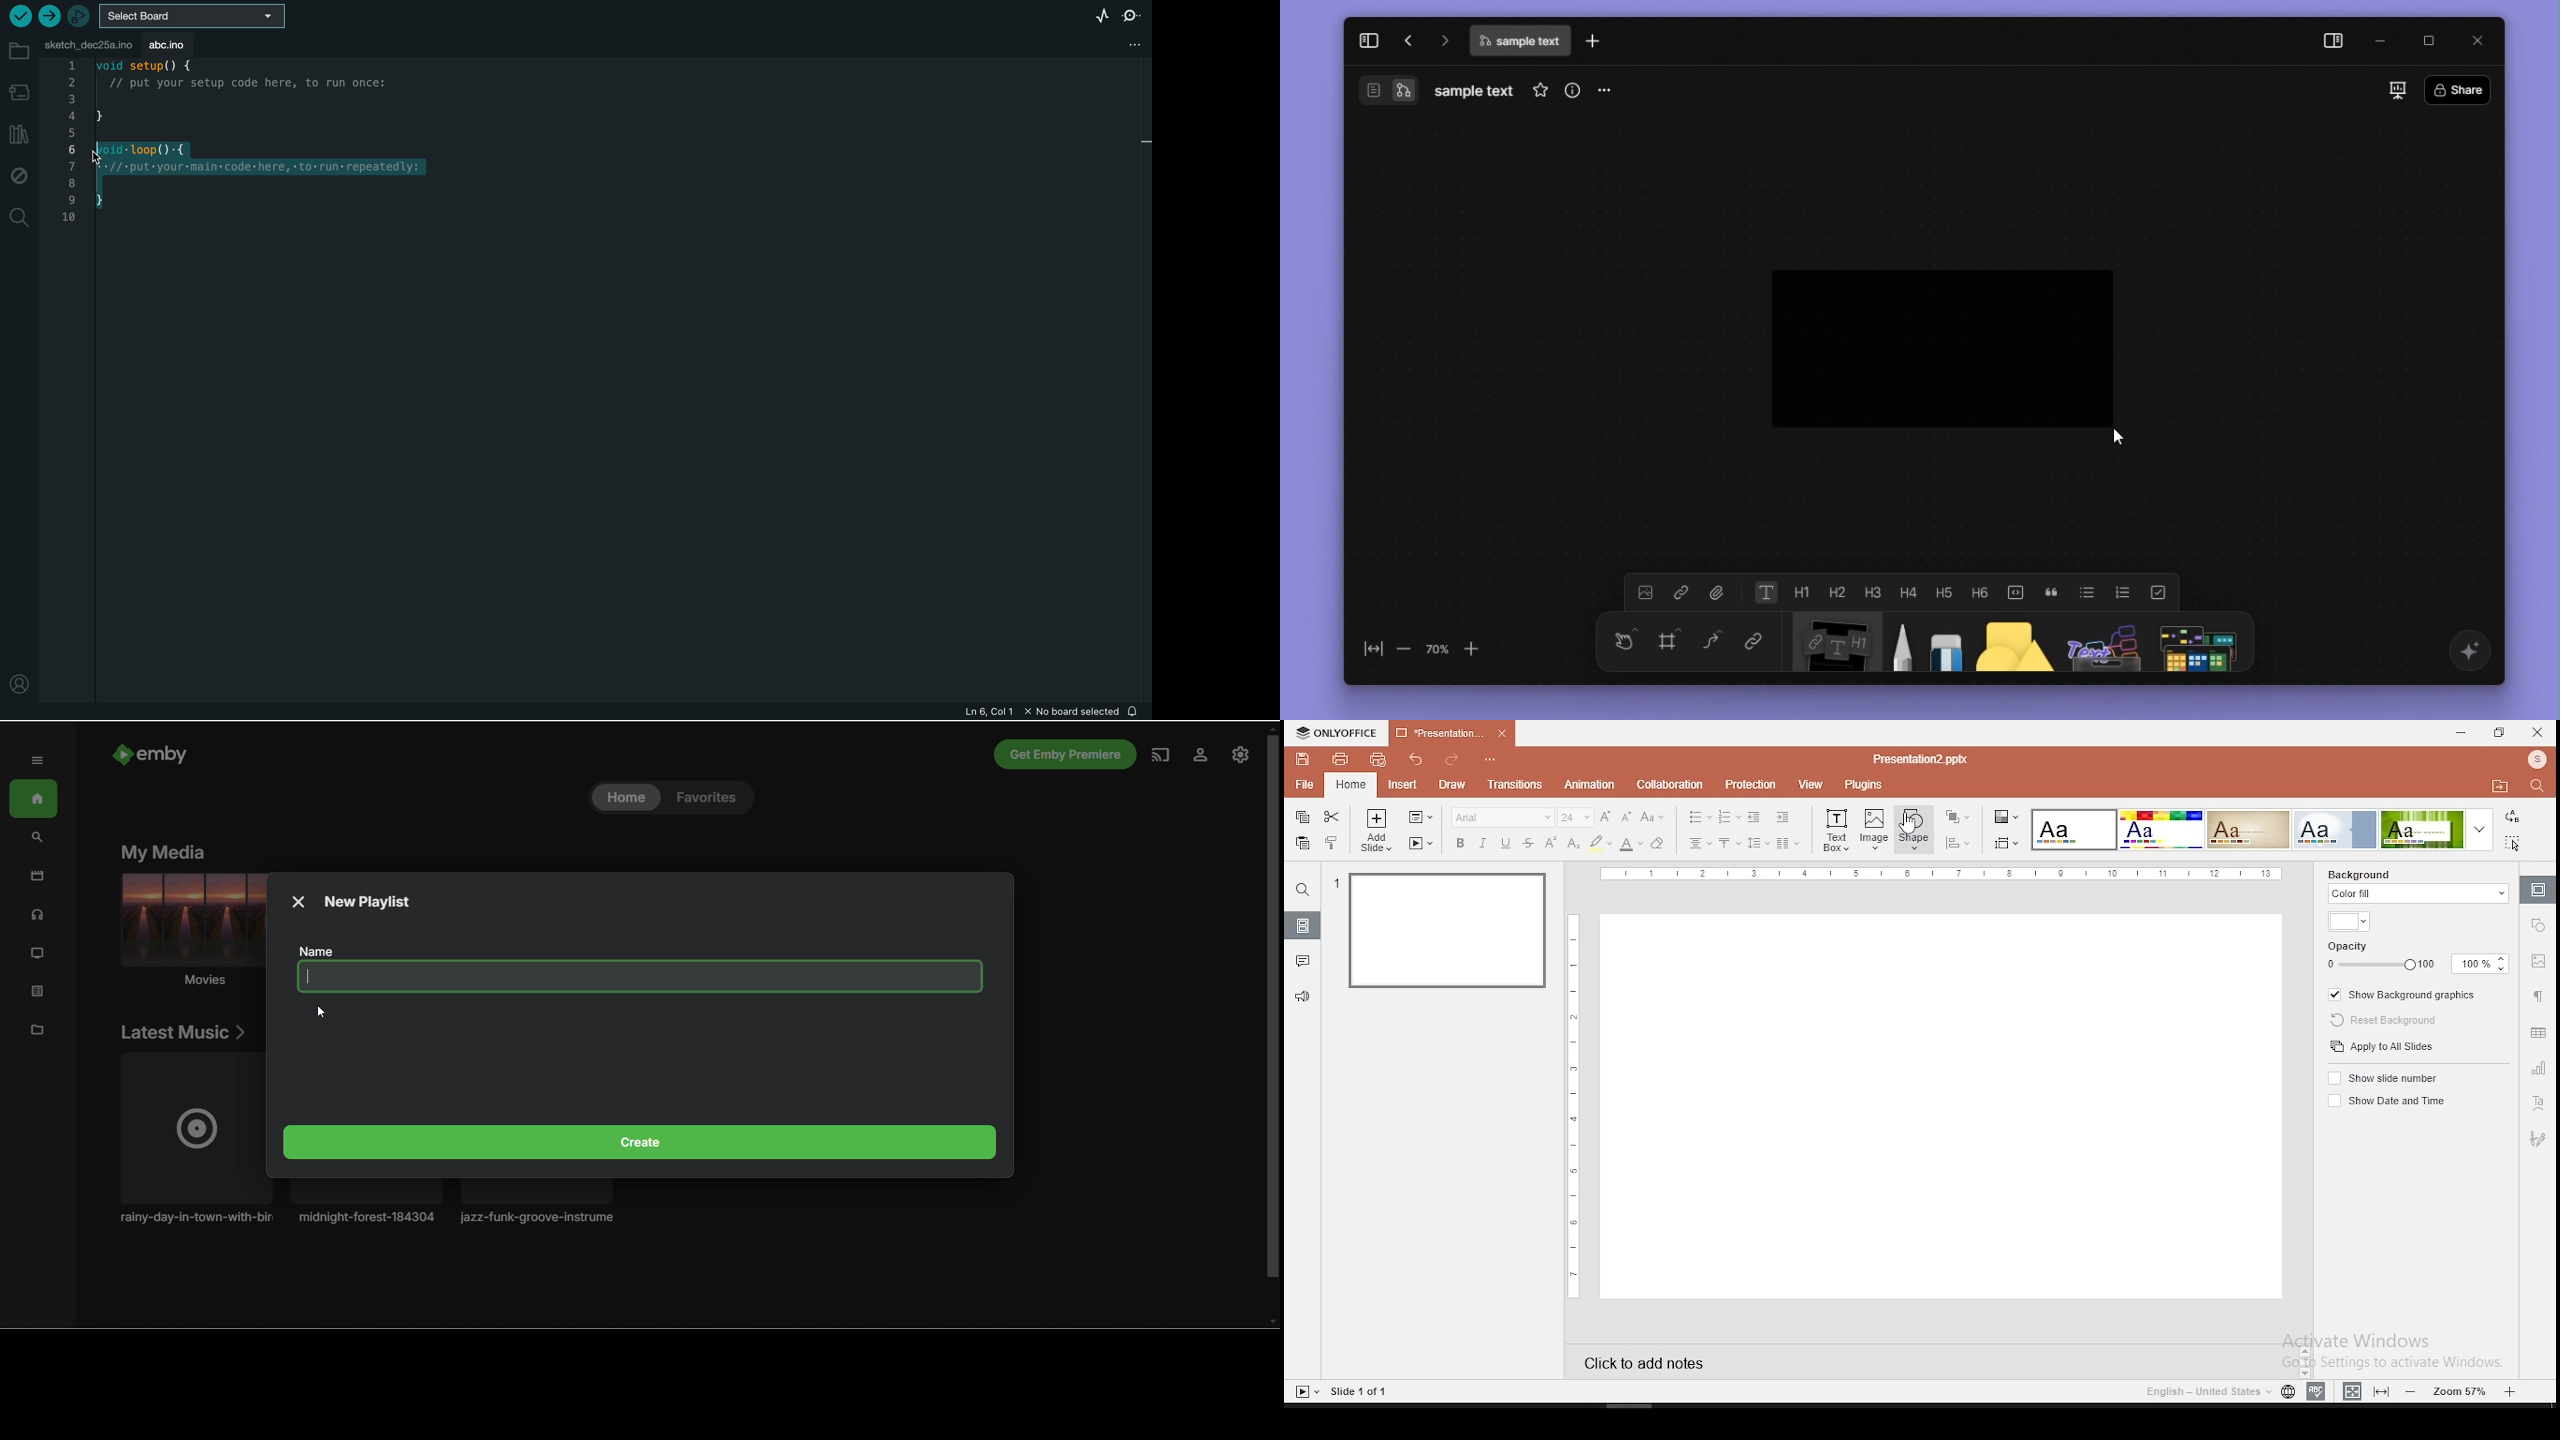 The width and height of the screenshot is (2576, 1456). I want to click on shape settings, so click(2539, 924).